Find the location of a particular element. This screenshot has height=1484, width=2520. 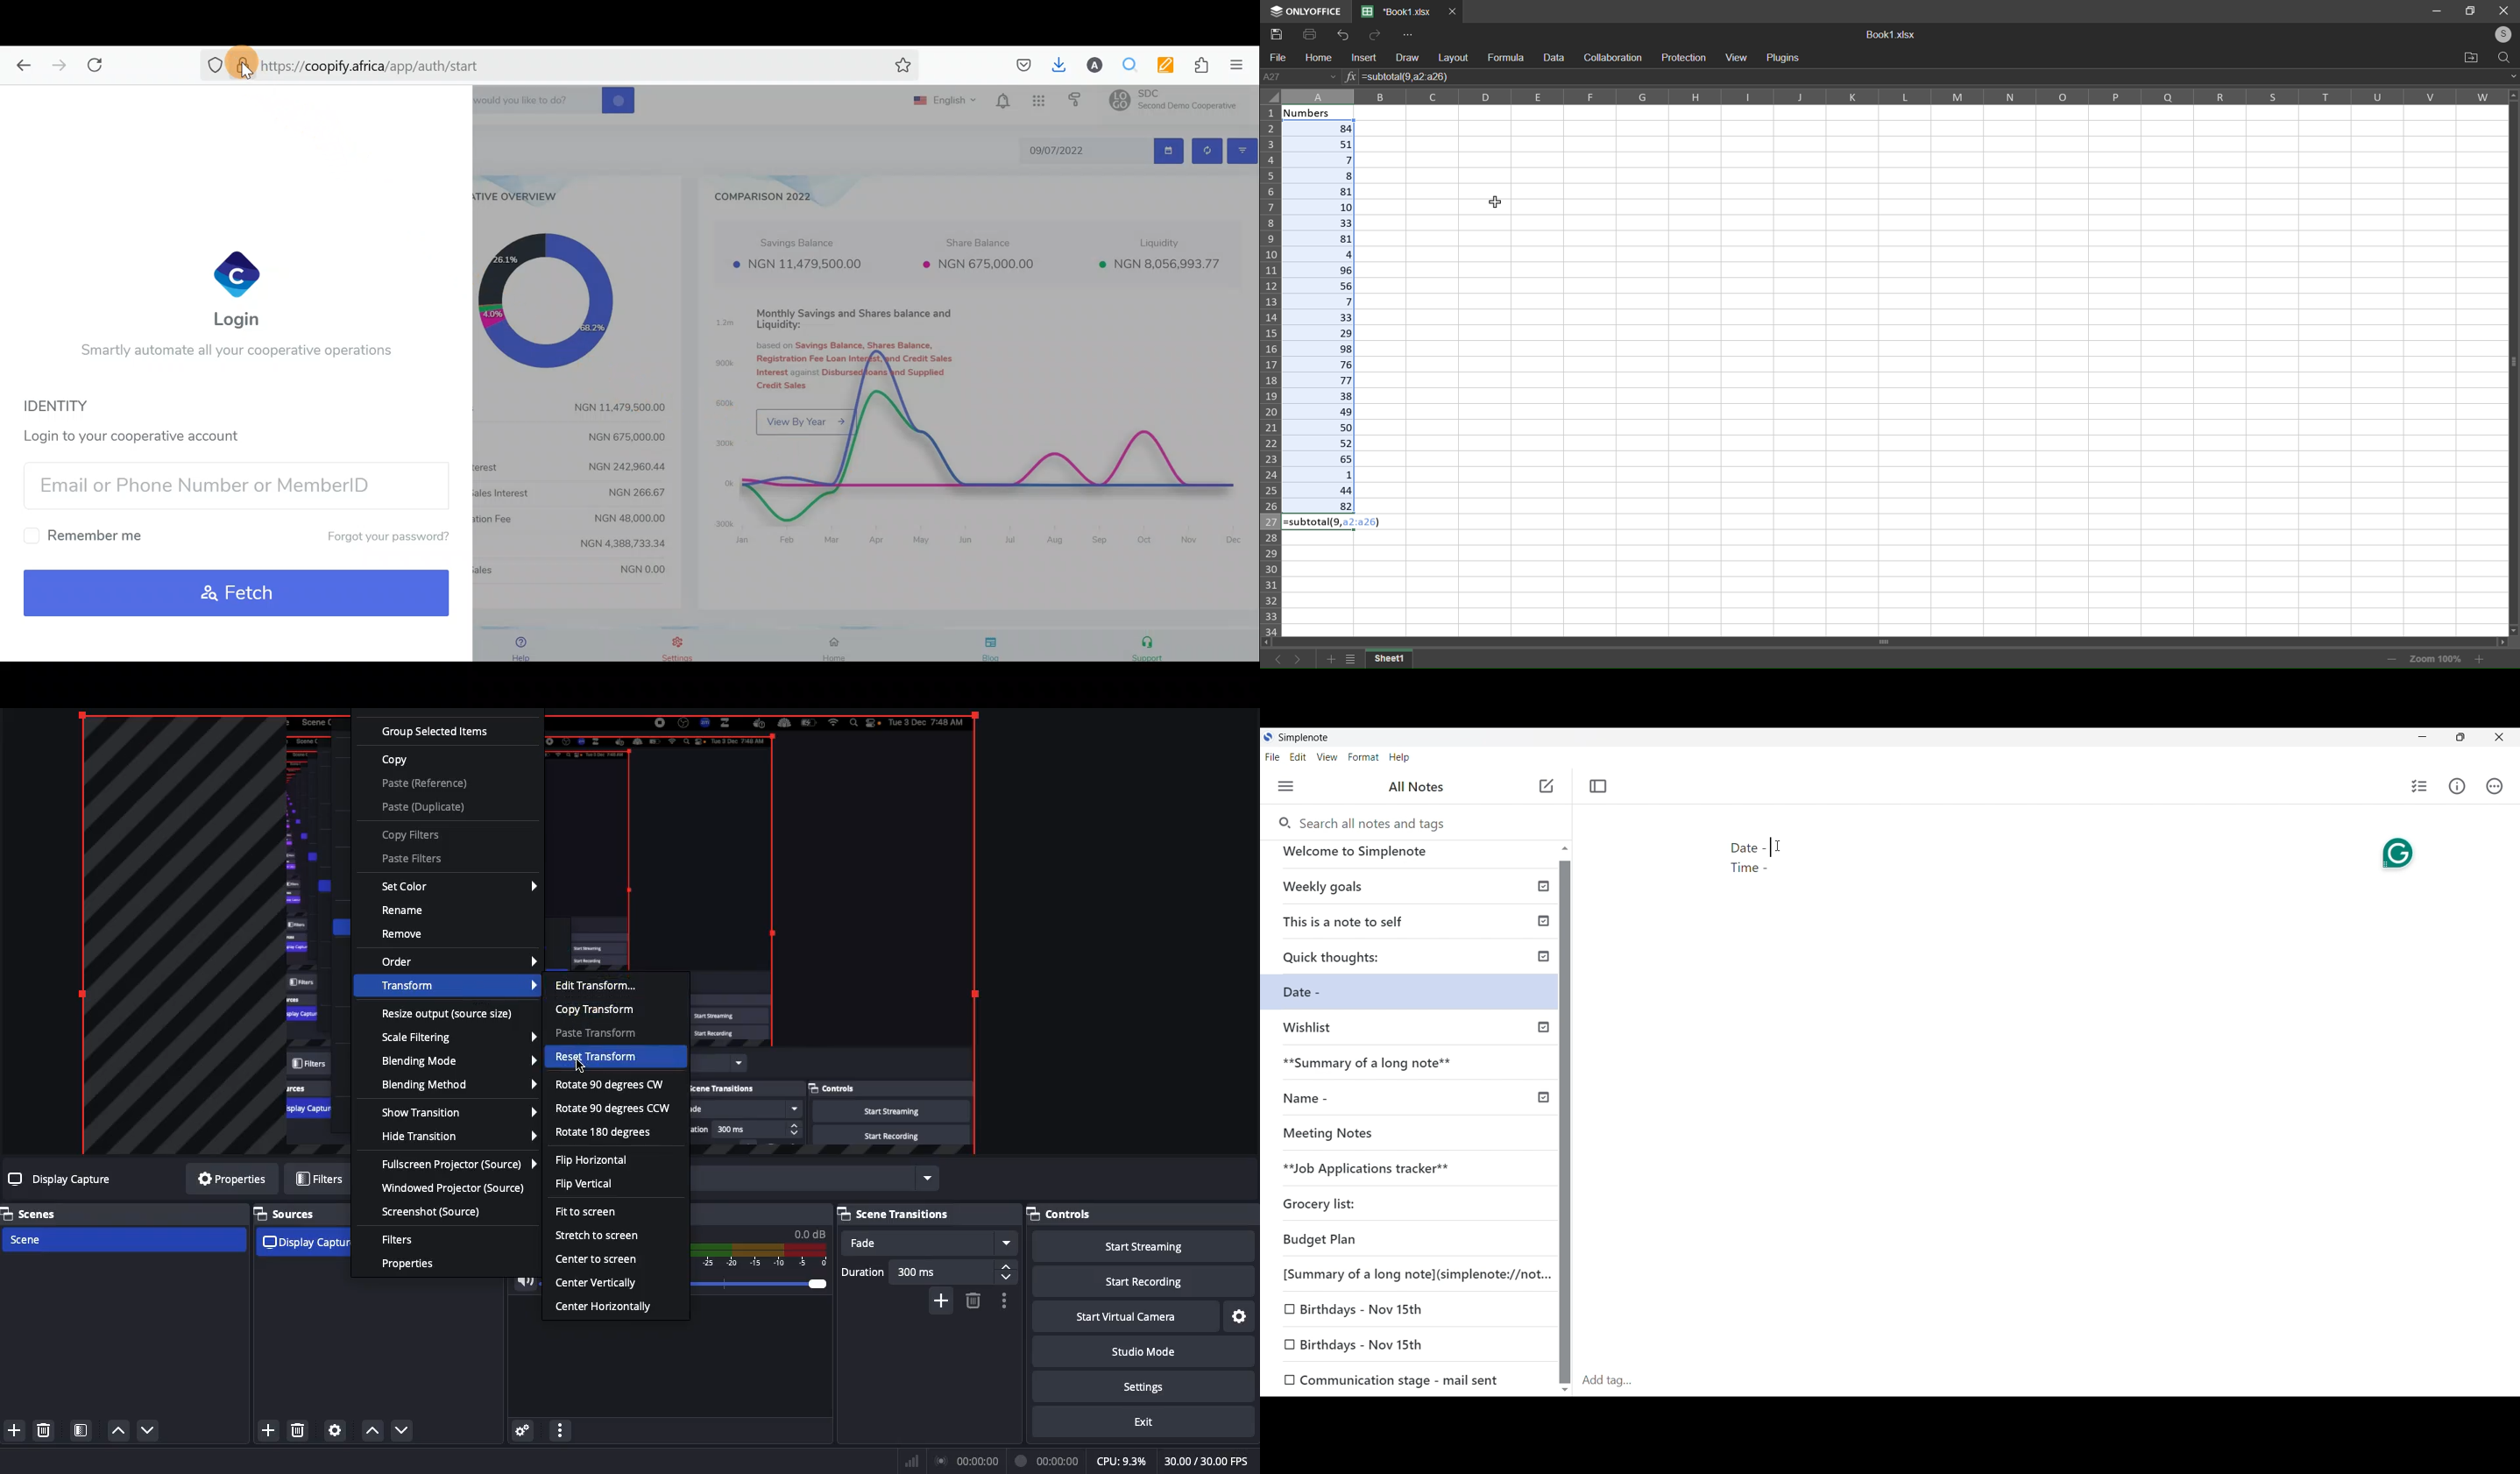

Blending mode is located at coordinates (461, 1061).